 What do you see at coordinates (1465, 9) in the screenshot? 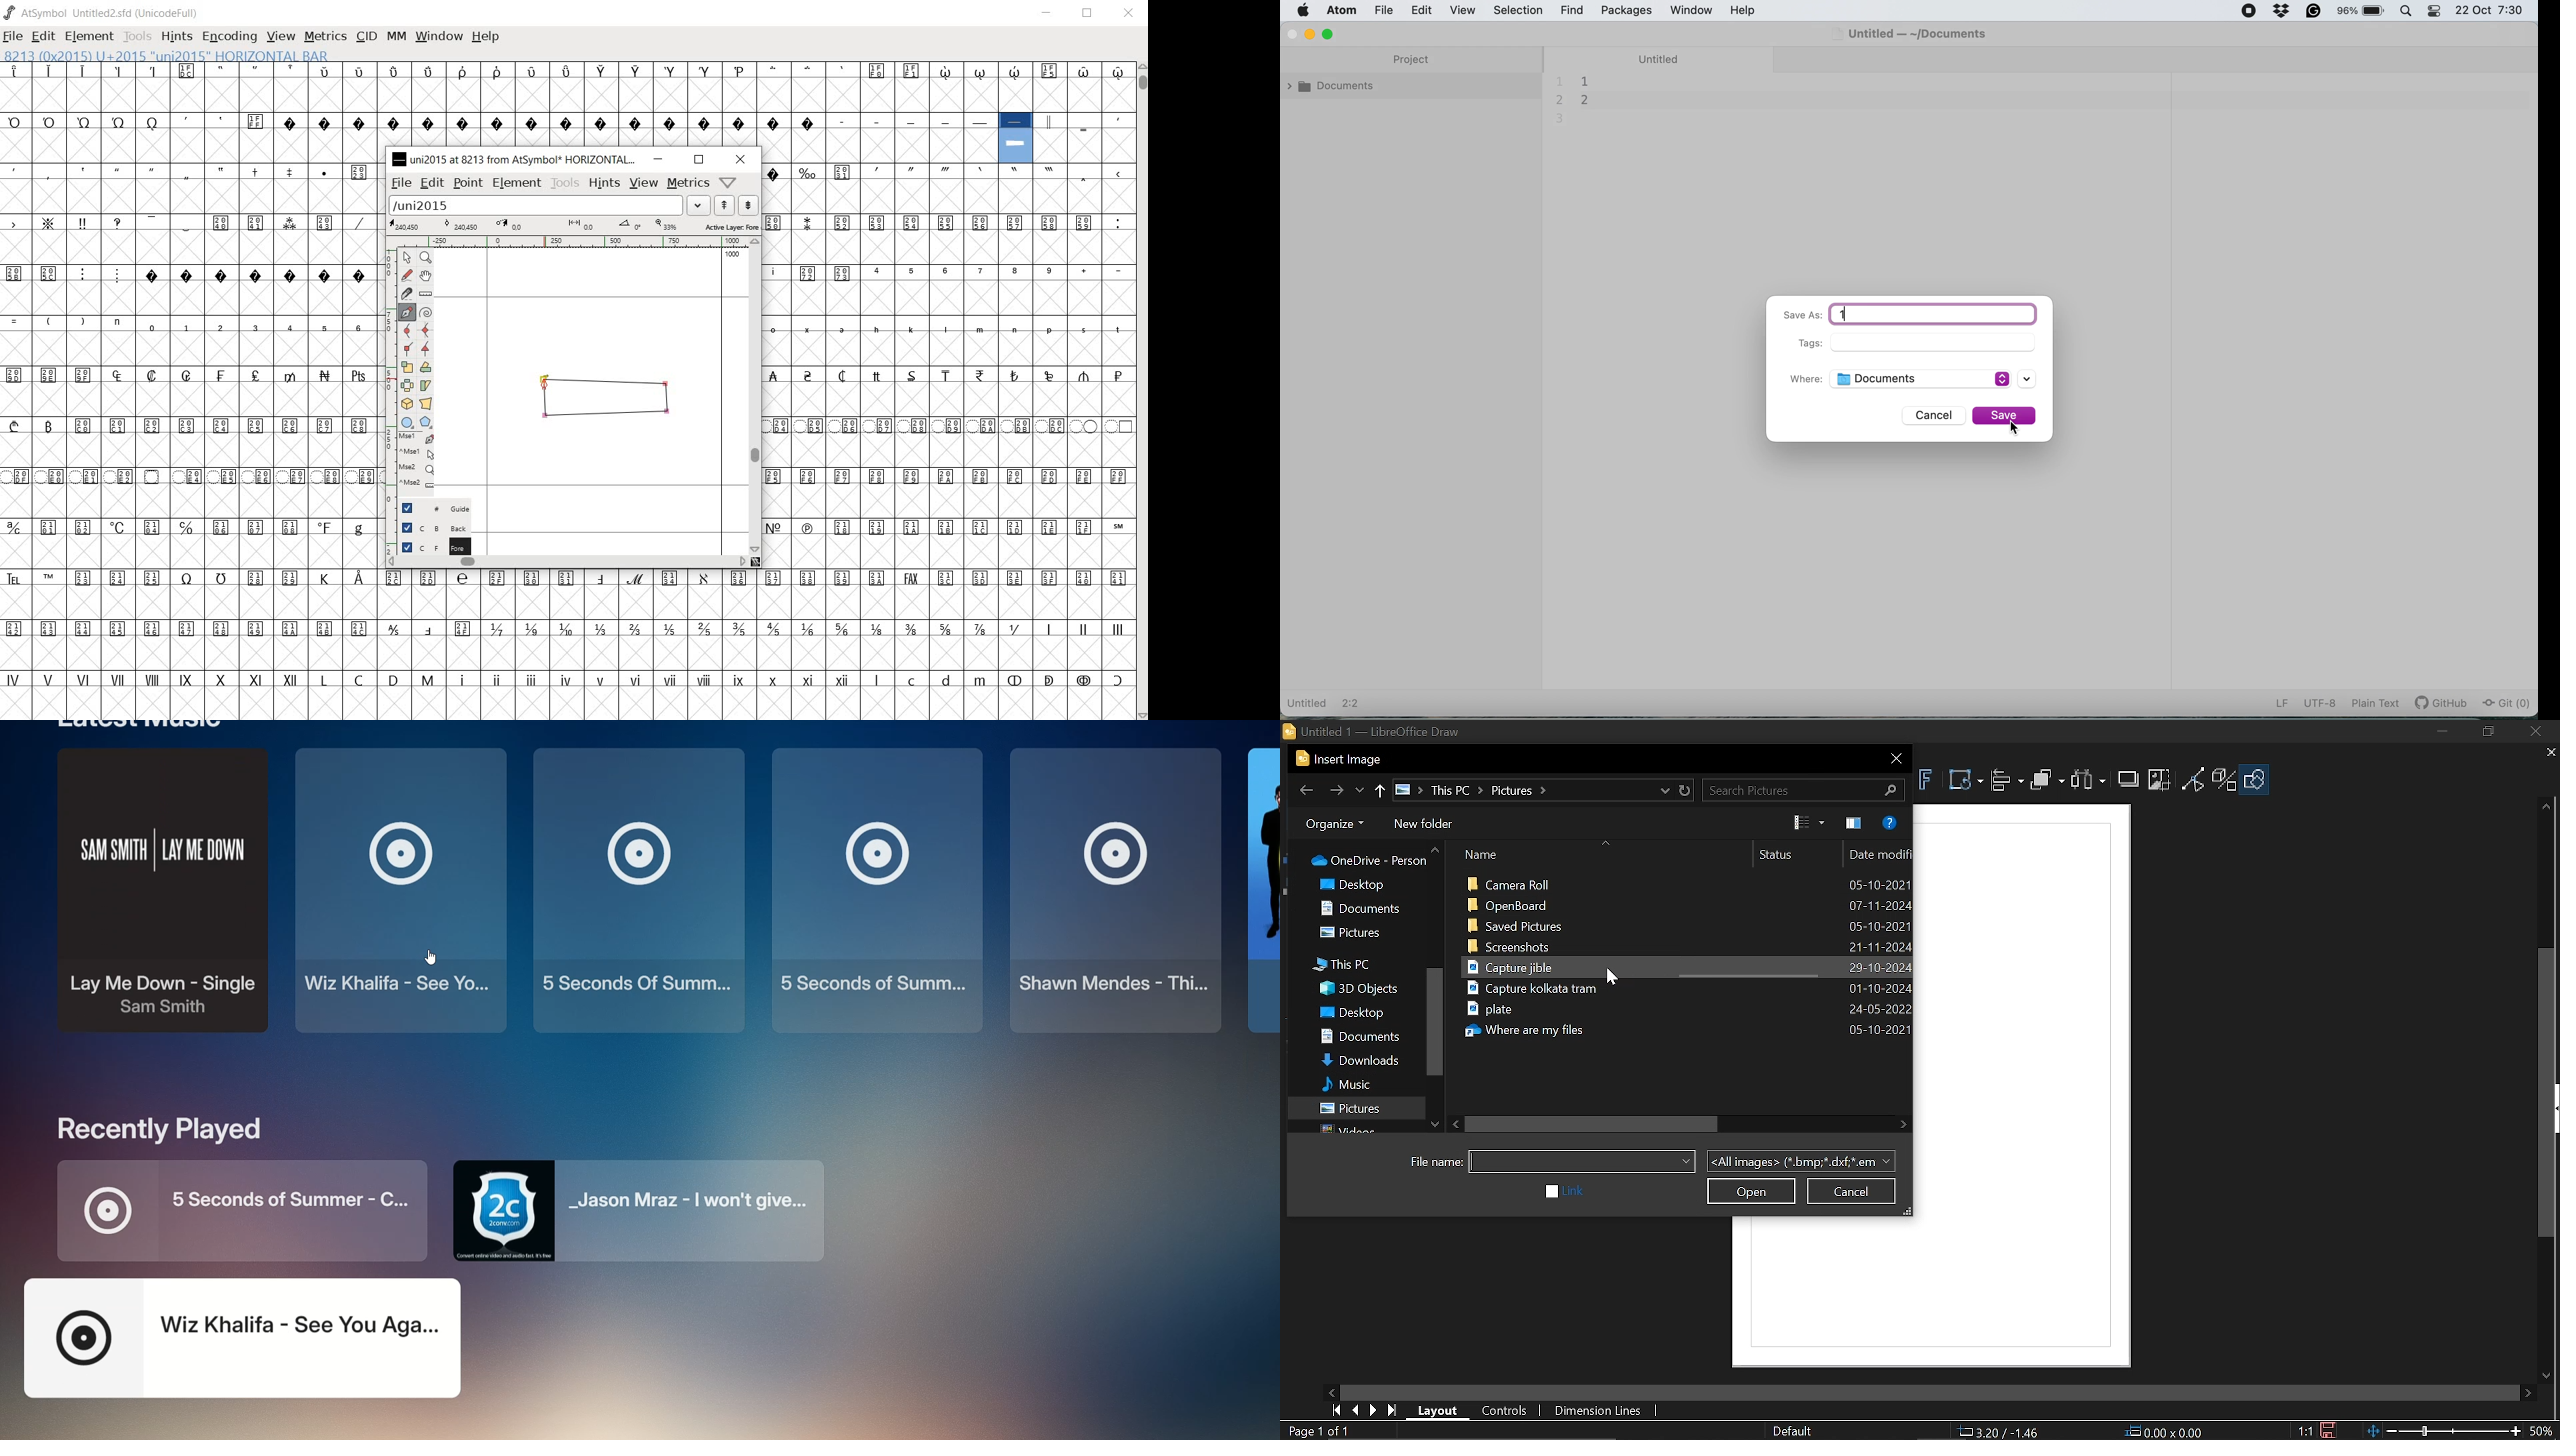
I see `view` at bounding box center [1465, 9].